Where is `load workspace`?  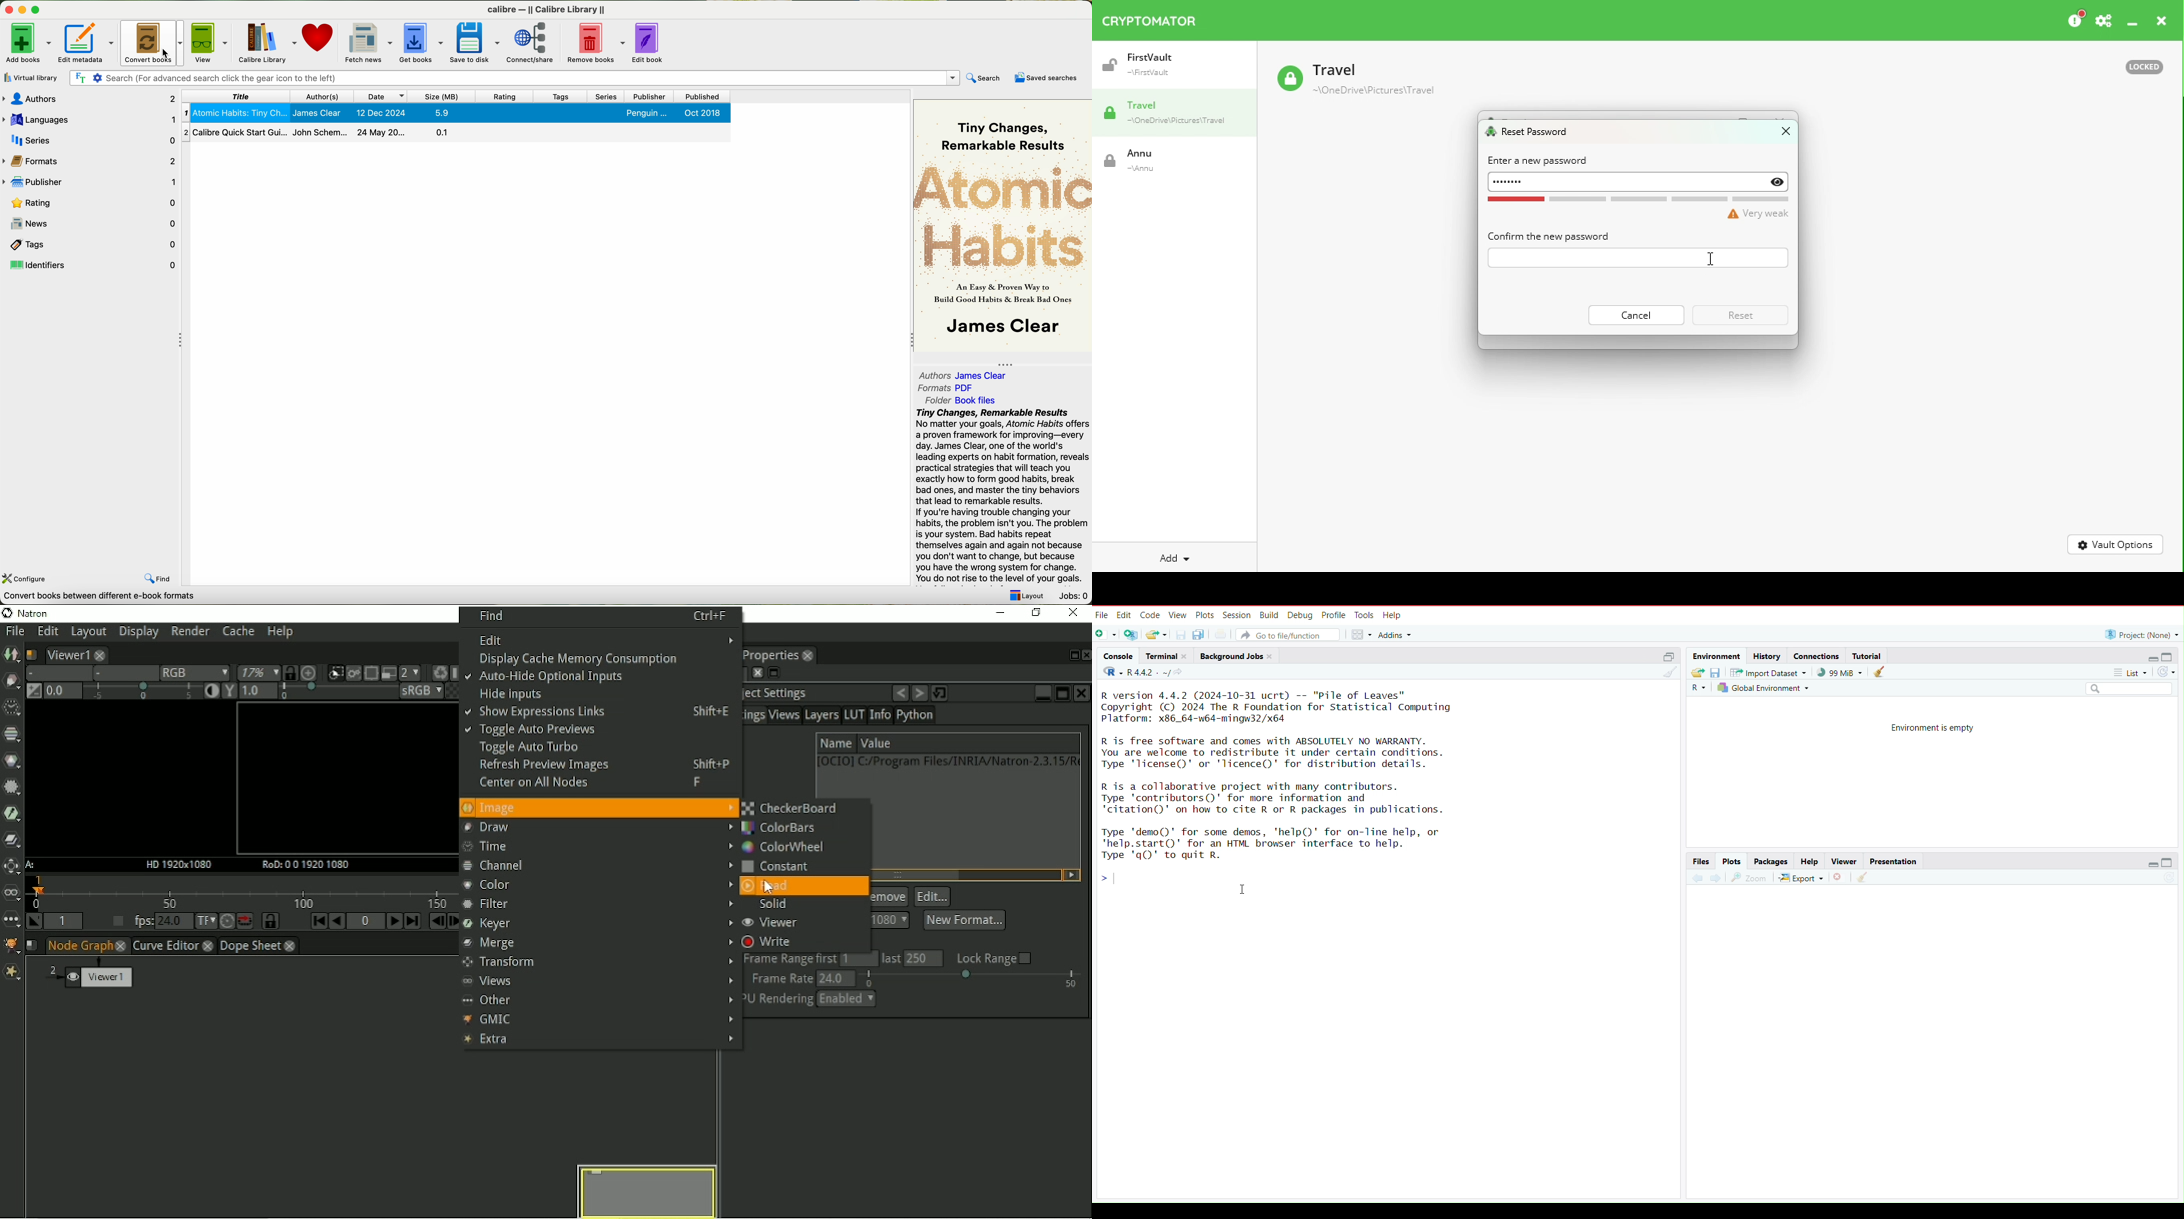 load workspace is located at coordinates (1696, 673).